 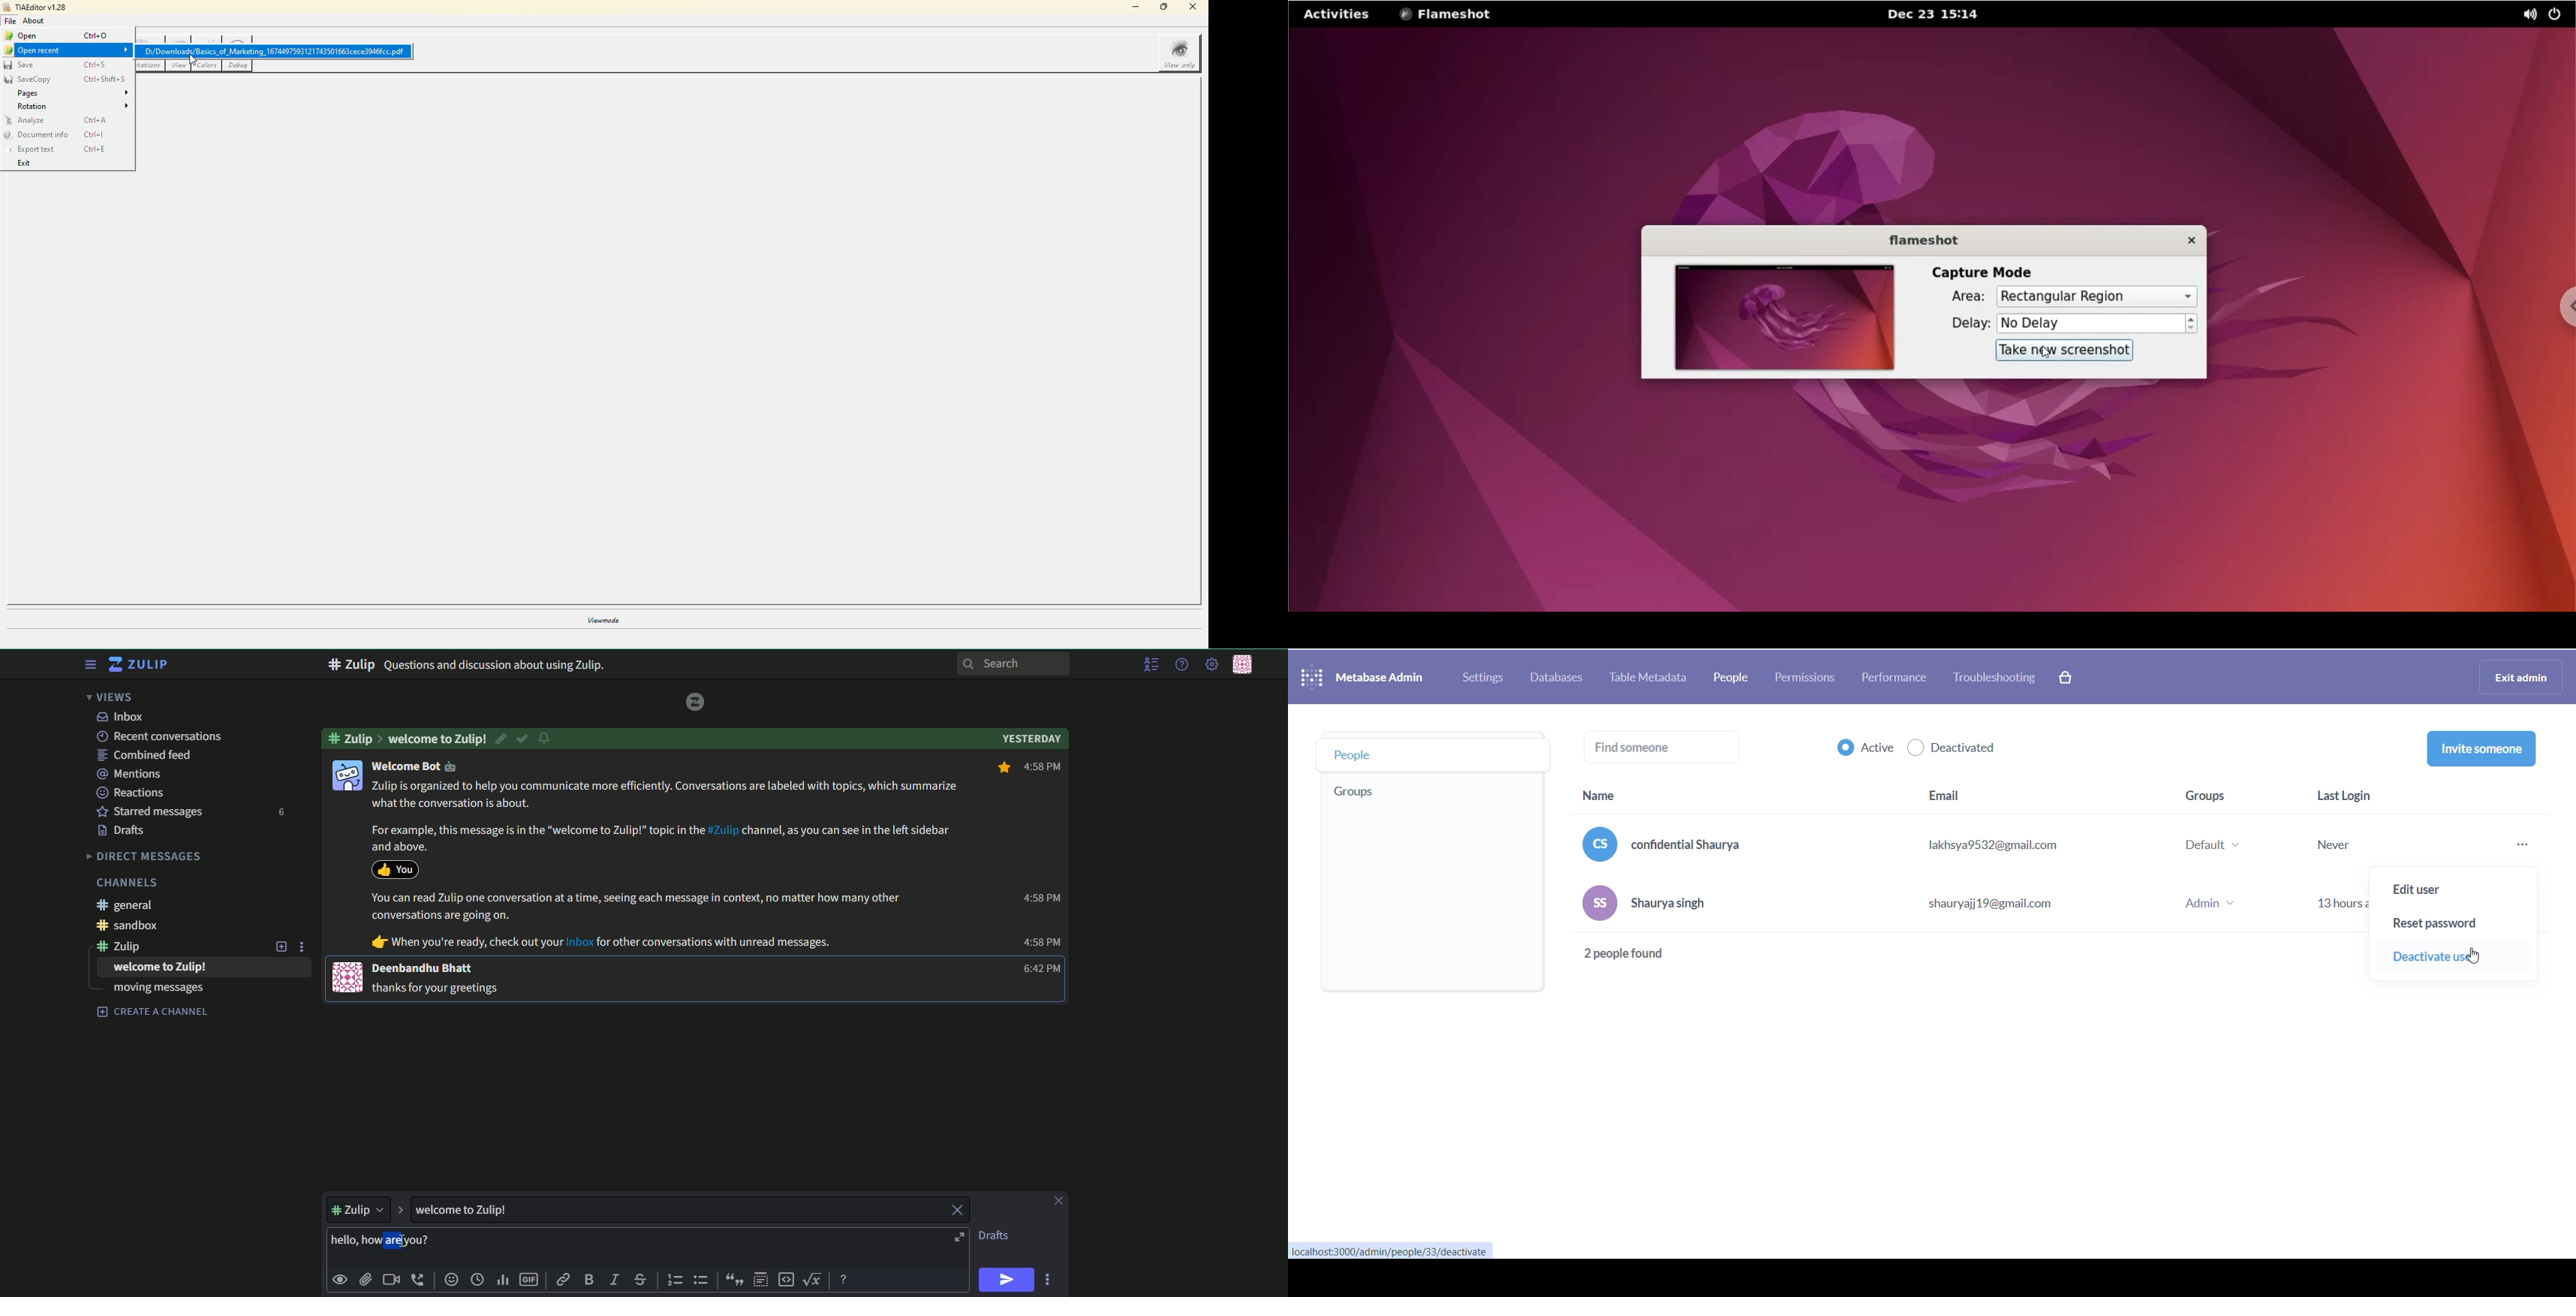 I want to click on link, so click(x=564, y=1281).